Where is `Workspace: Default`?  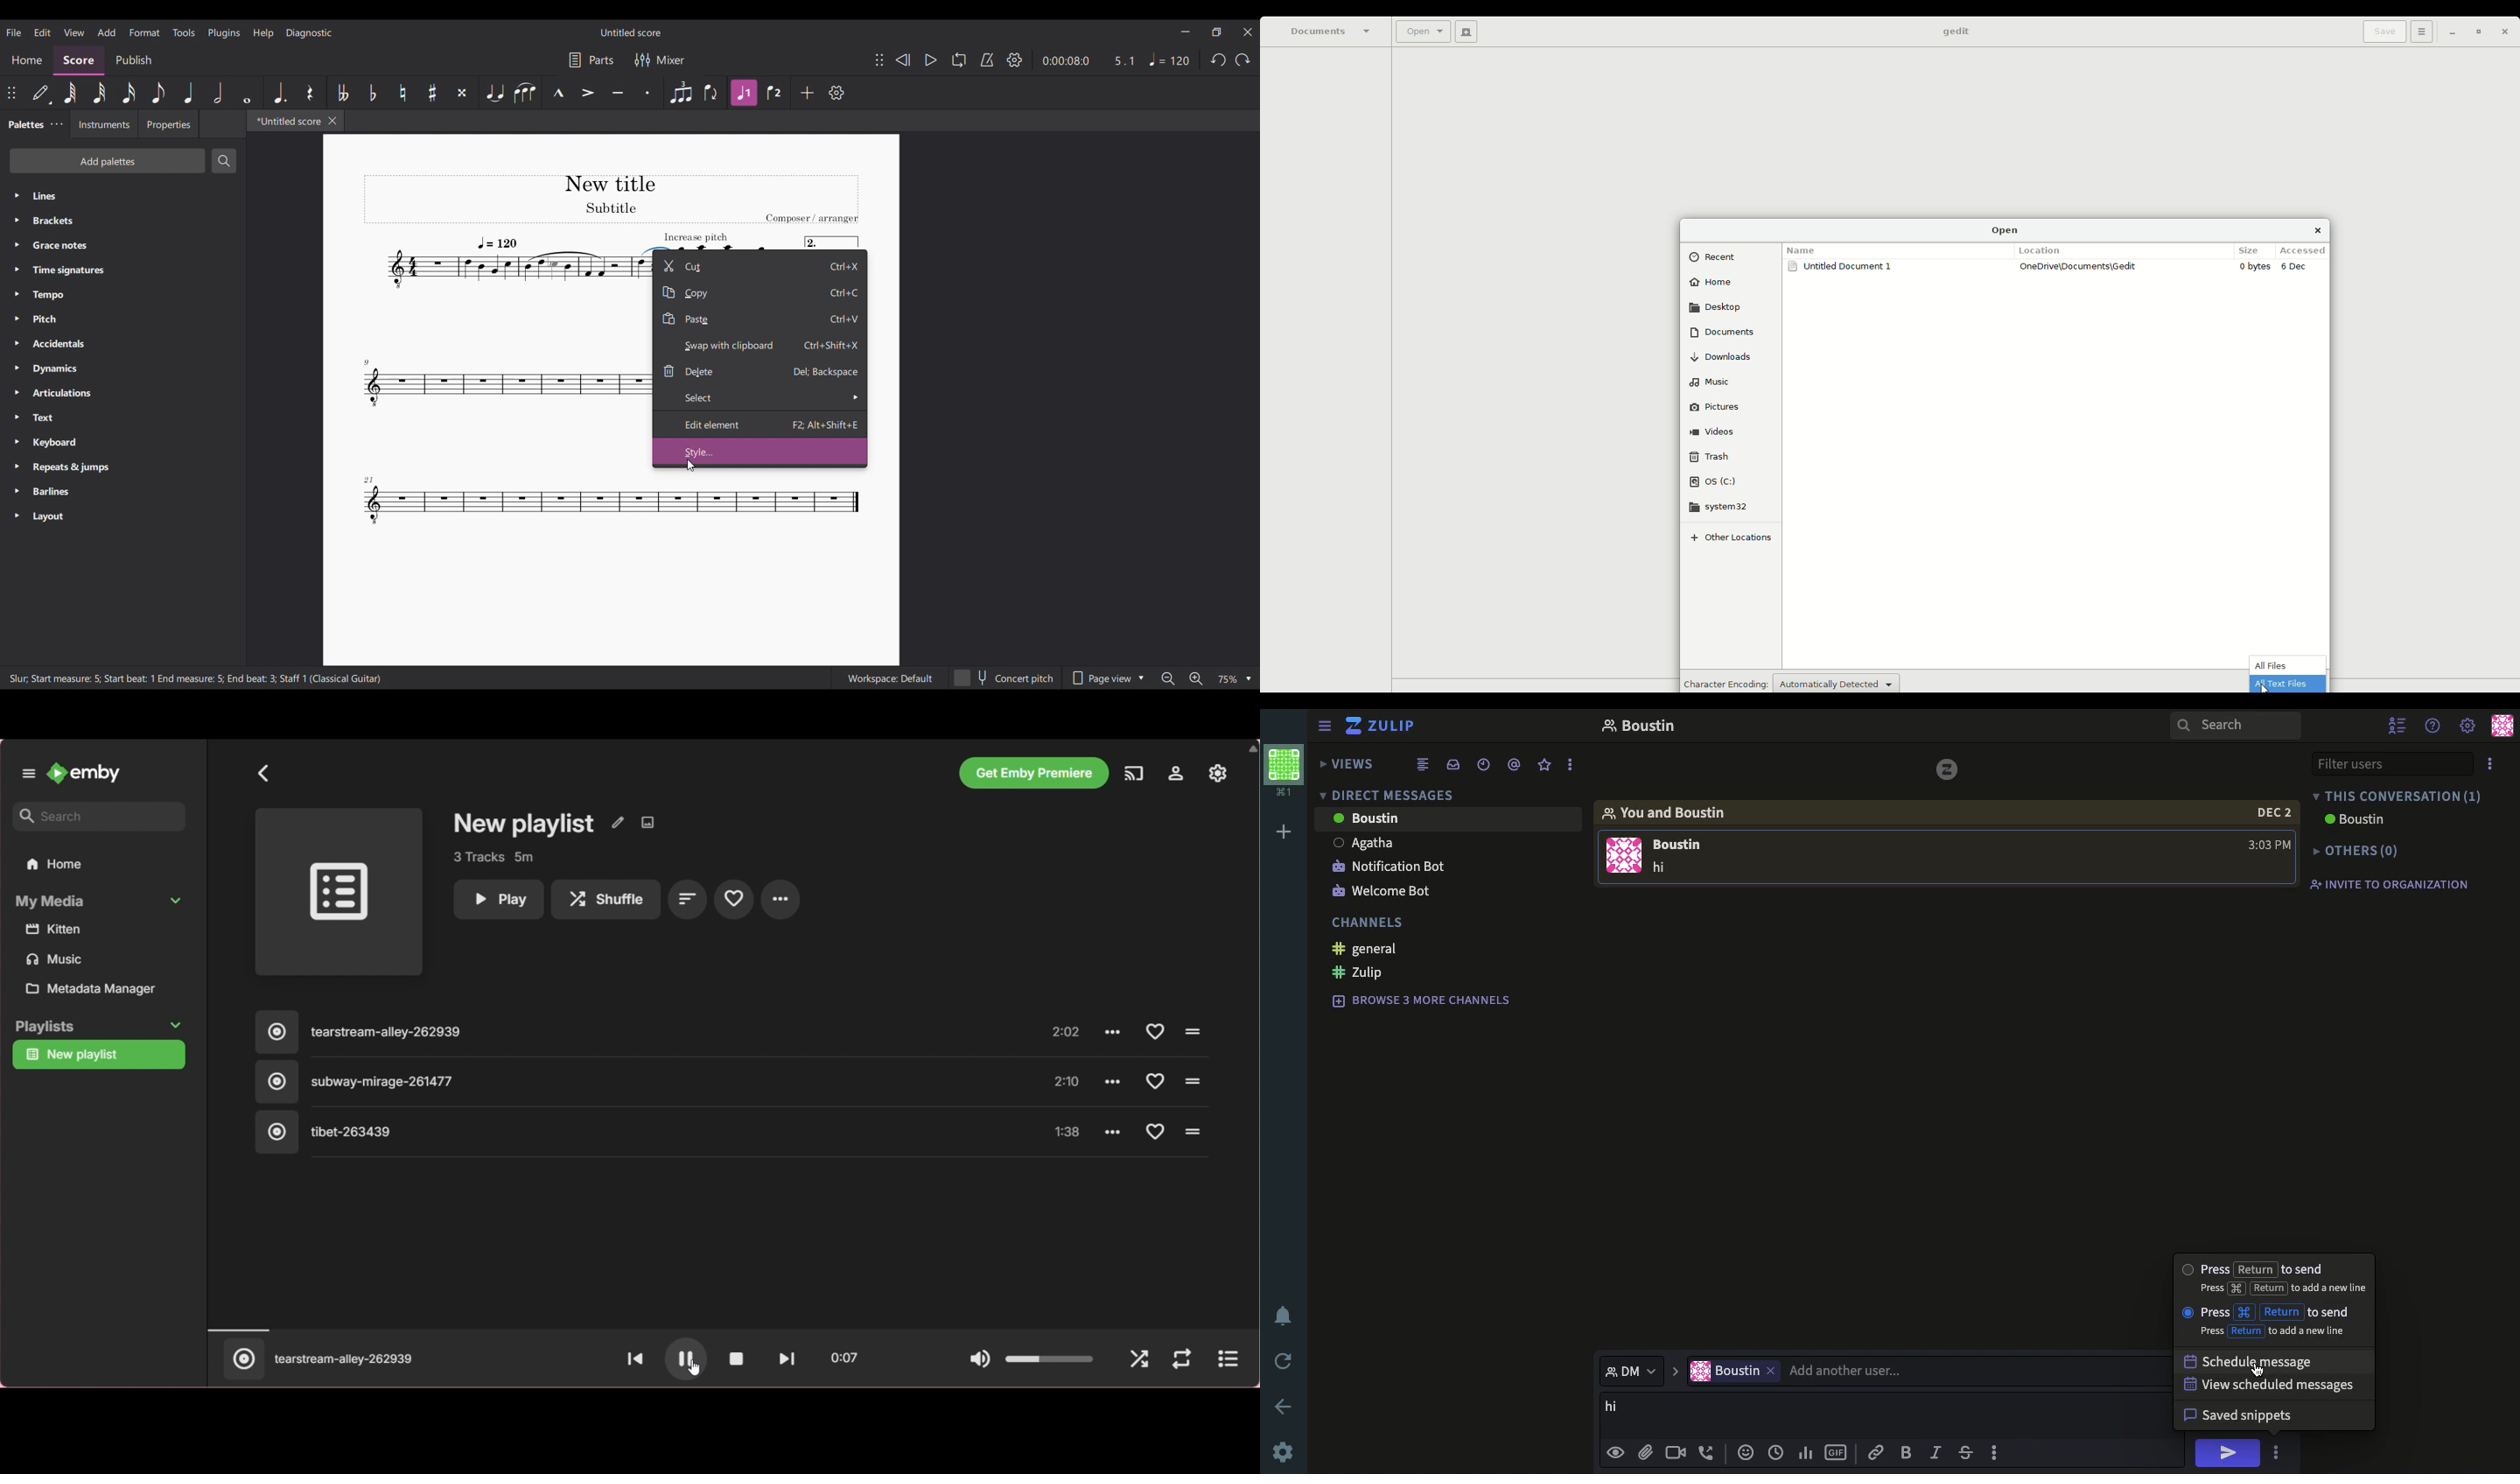 Workspace: Default is located at coordinates (890, 677).